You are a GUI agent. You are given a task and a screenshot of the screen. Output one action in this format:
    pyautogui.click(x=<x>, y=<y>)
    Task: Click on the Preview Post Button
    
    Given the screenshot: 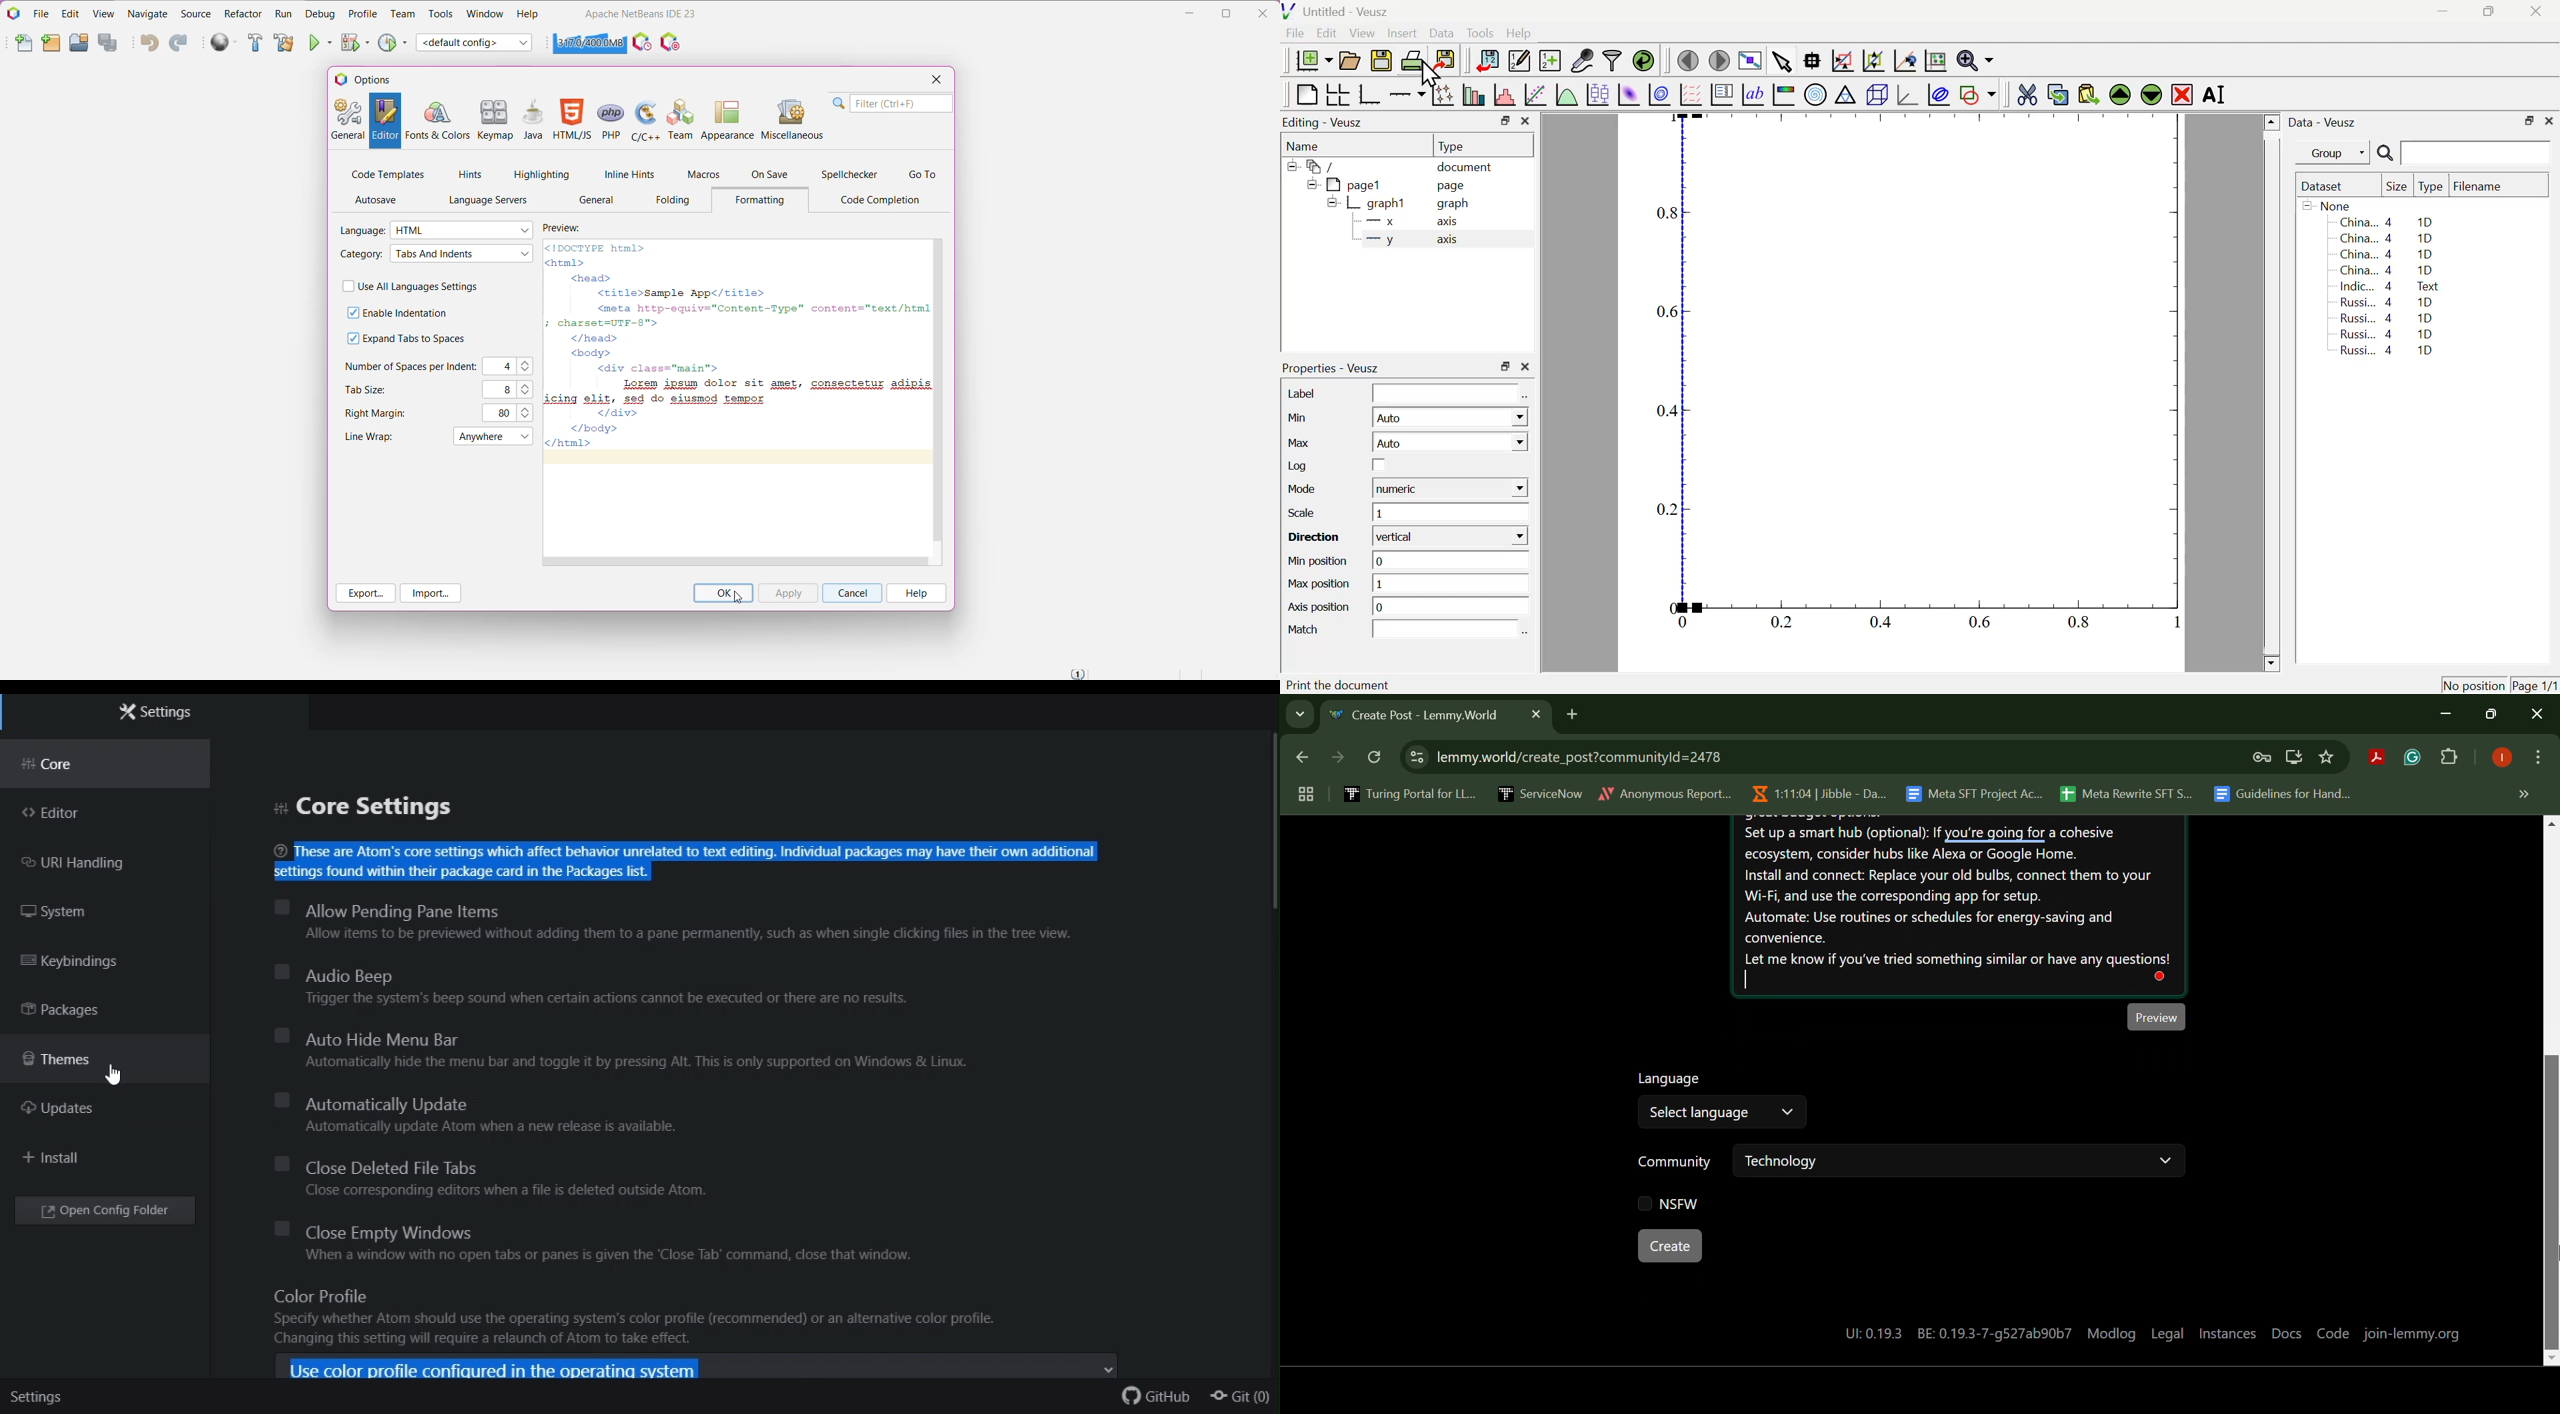 What is the action you would take?
    pyautogui.click(x=2157, y=1018)
    